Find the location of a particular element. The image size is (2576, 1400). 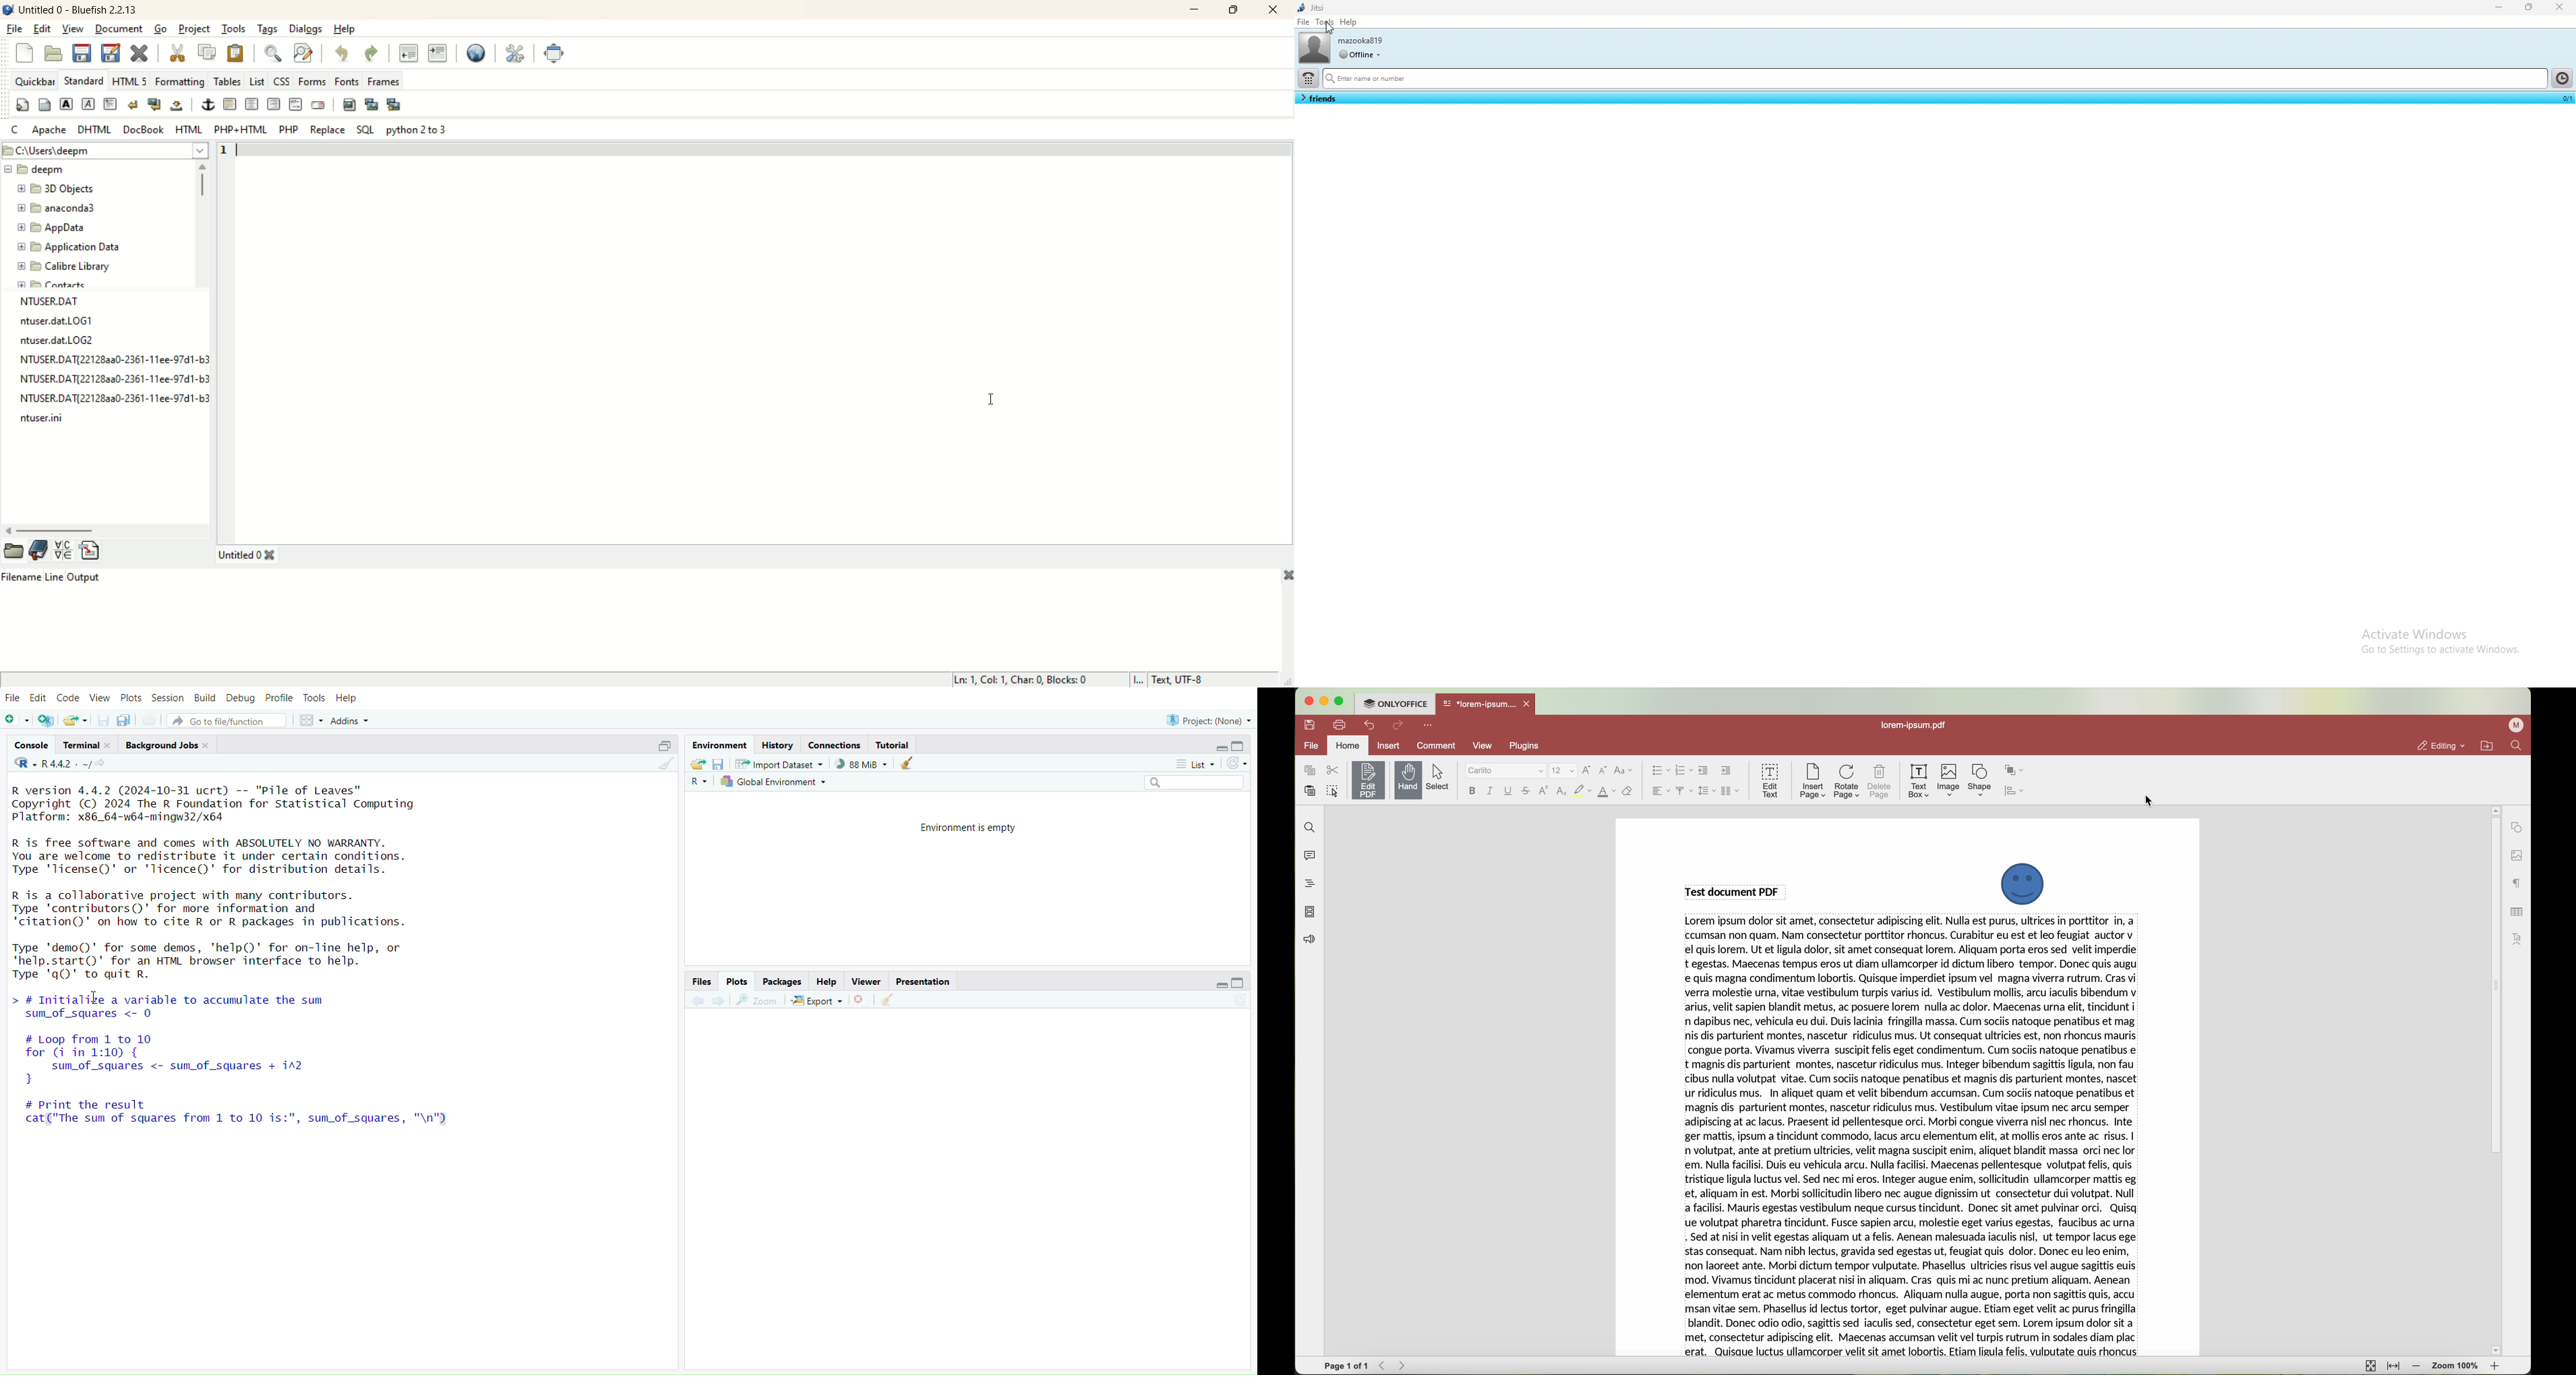

save is located at coordinates (1311, 723).